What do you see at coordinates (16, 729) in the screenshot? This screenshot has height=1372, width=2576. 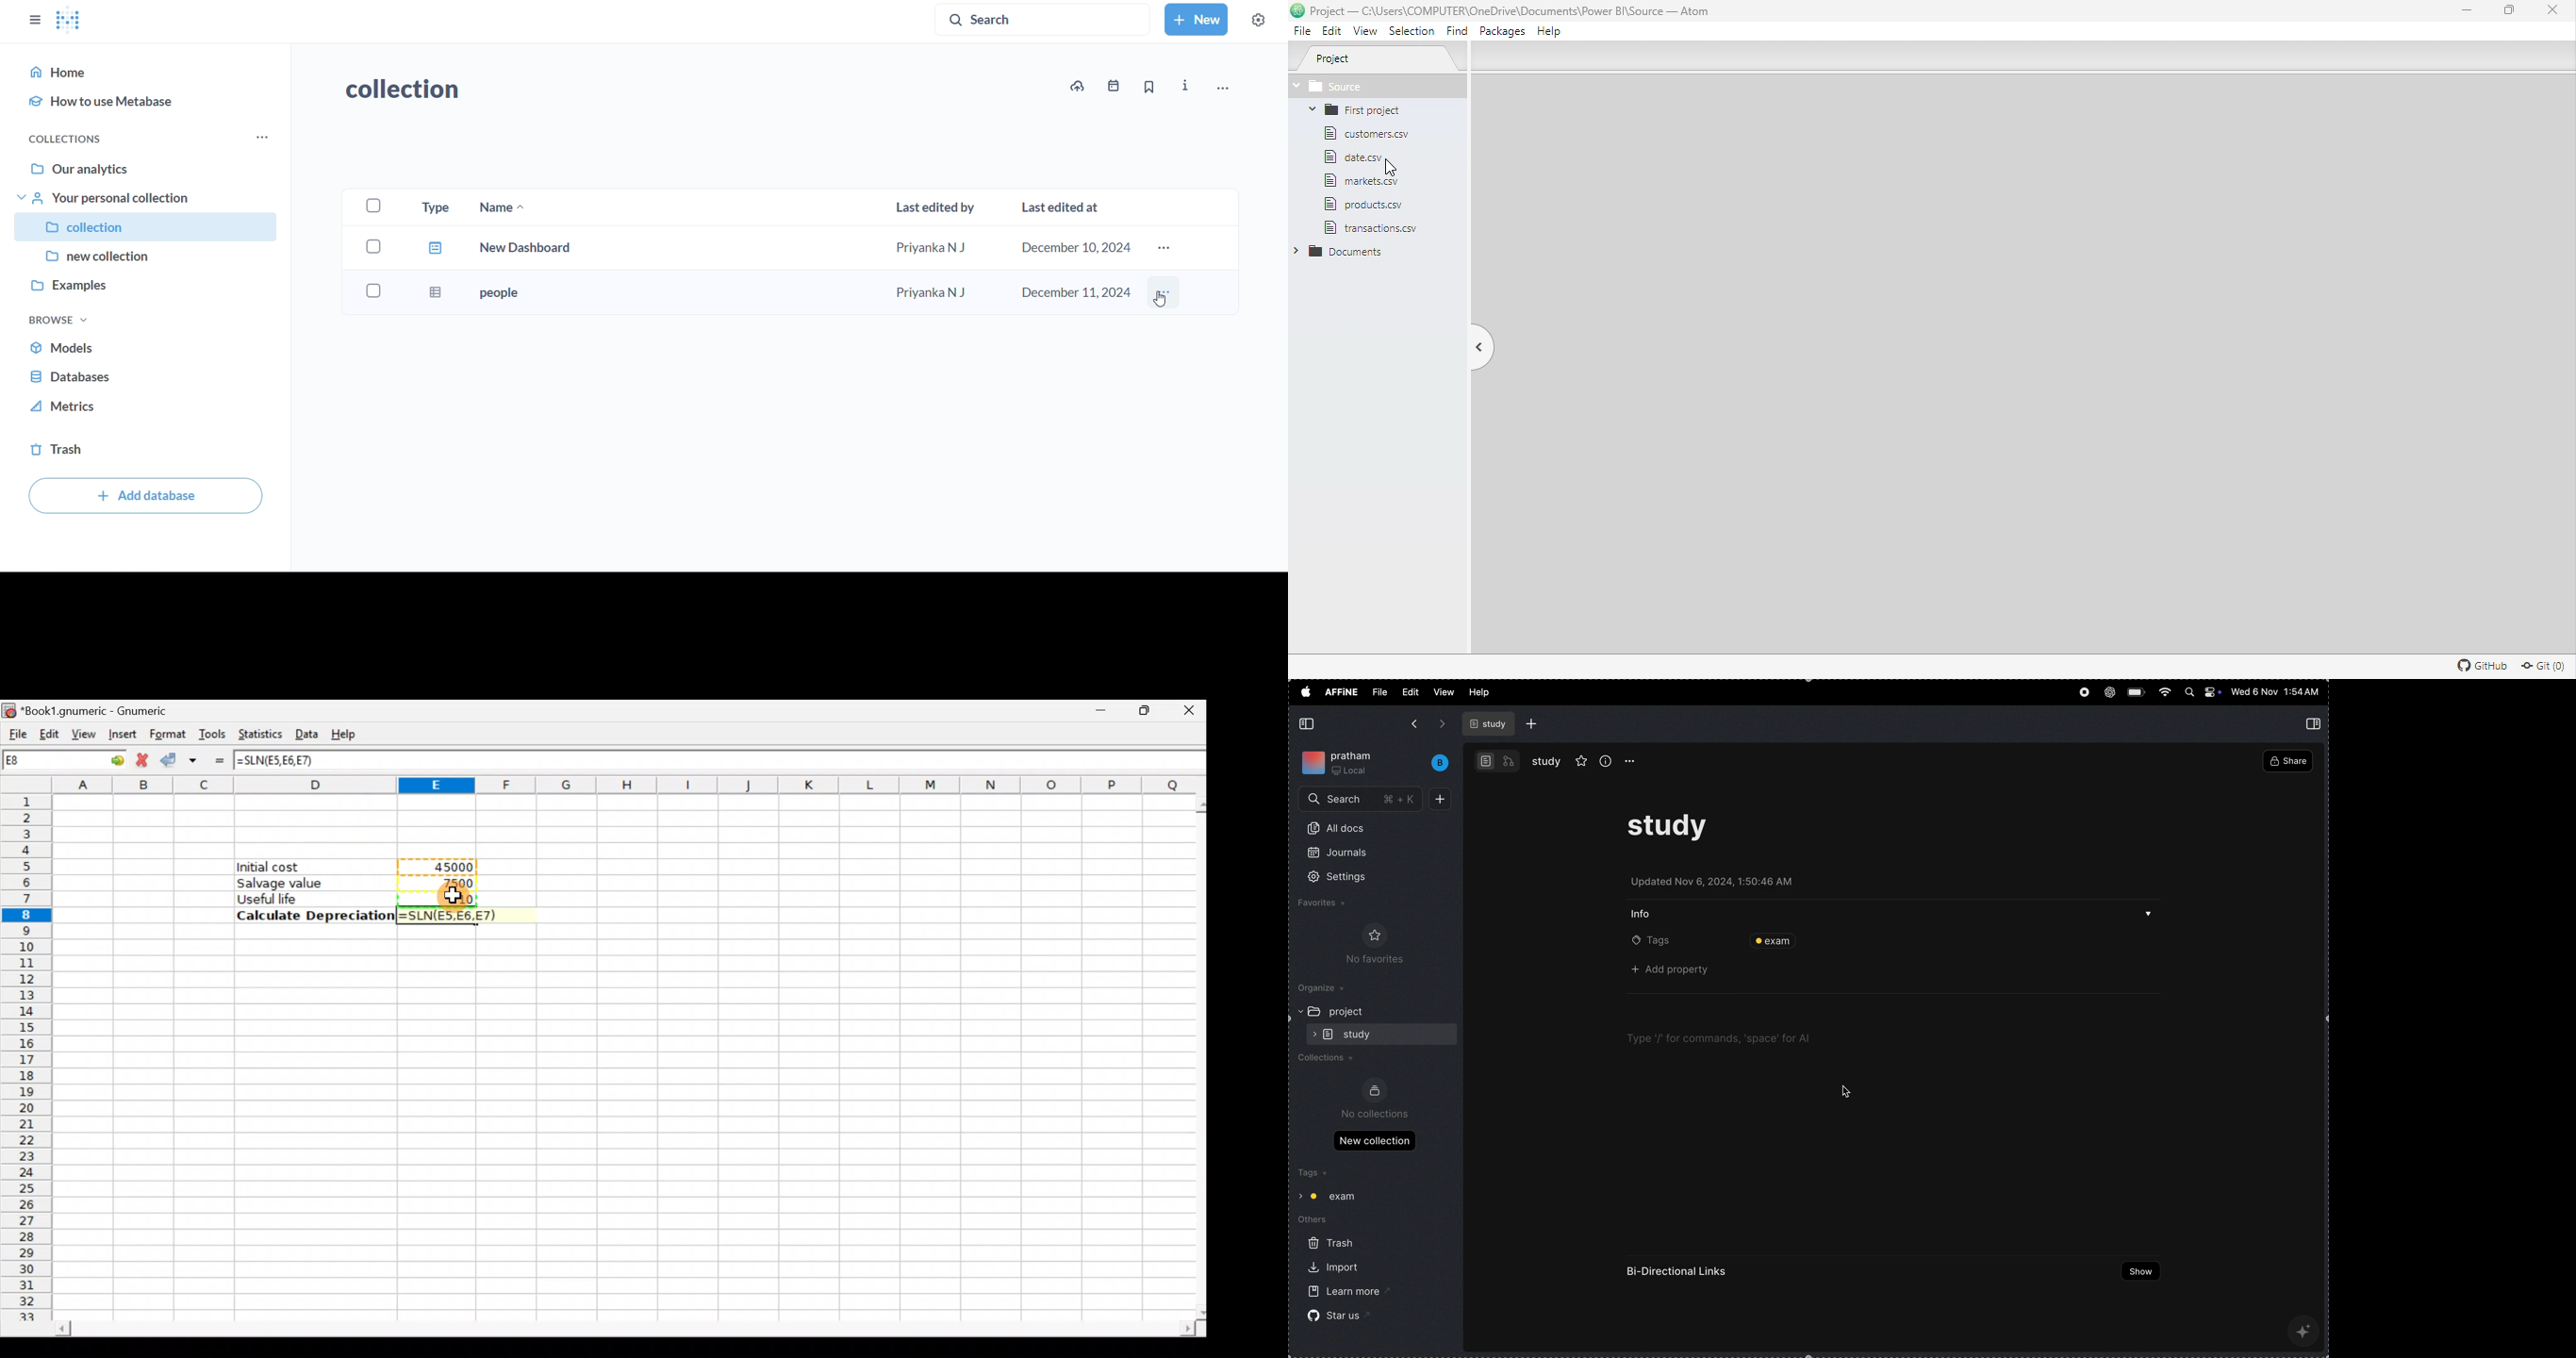 I see `File` at bounding box center [16, 729].